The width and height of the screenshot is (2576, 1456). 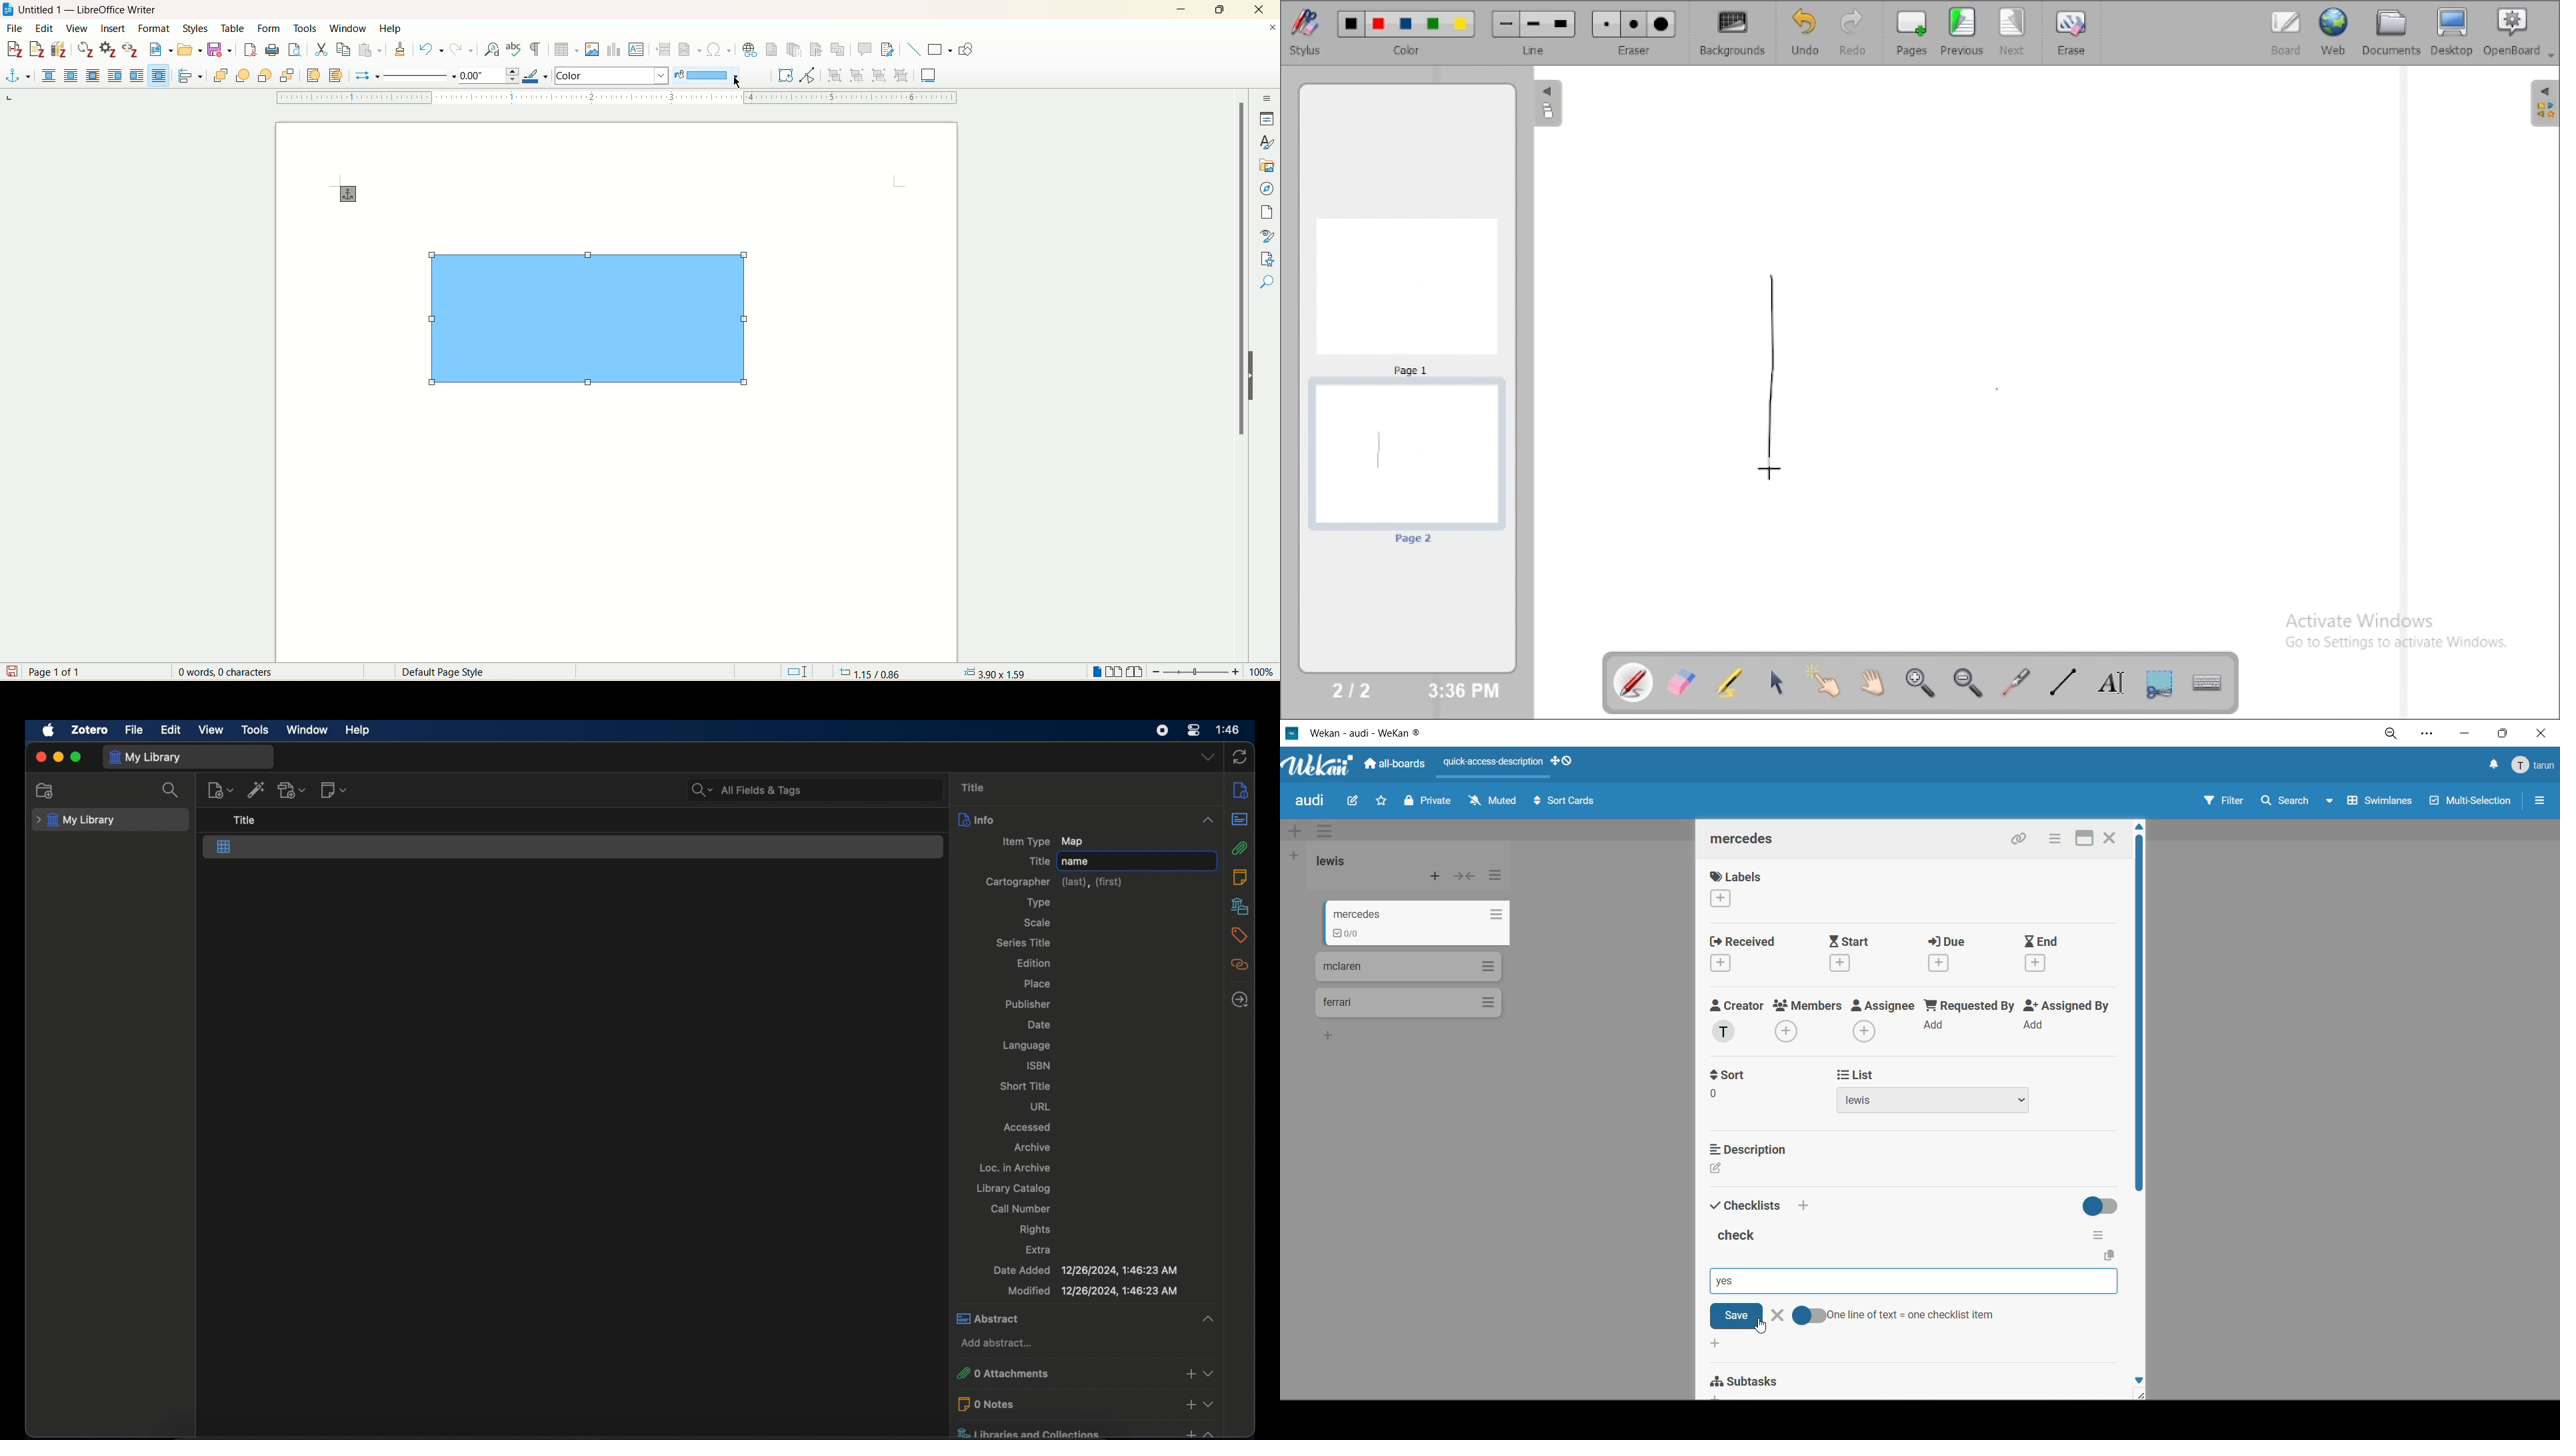 I want to click on All Fields & Tags, so click(x=815, y=789).